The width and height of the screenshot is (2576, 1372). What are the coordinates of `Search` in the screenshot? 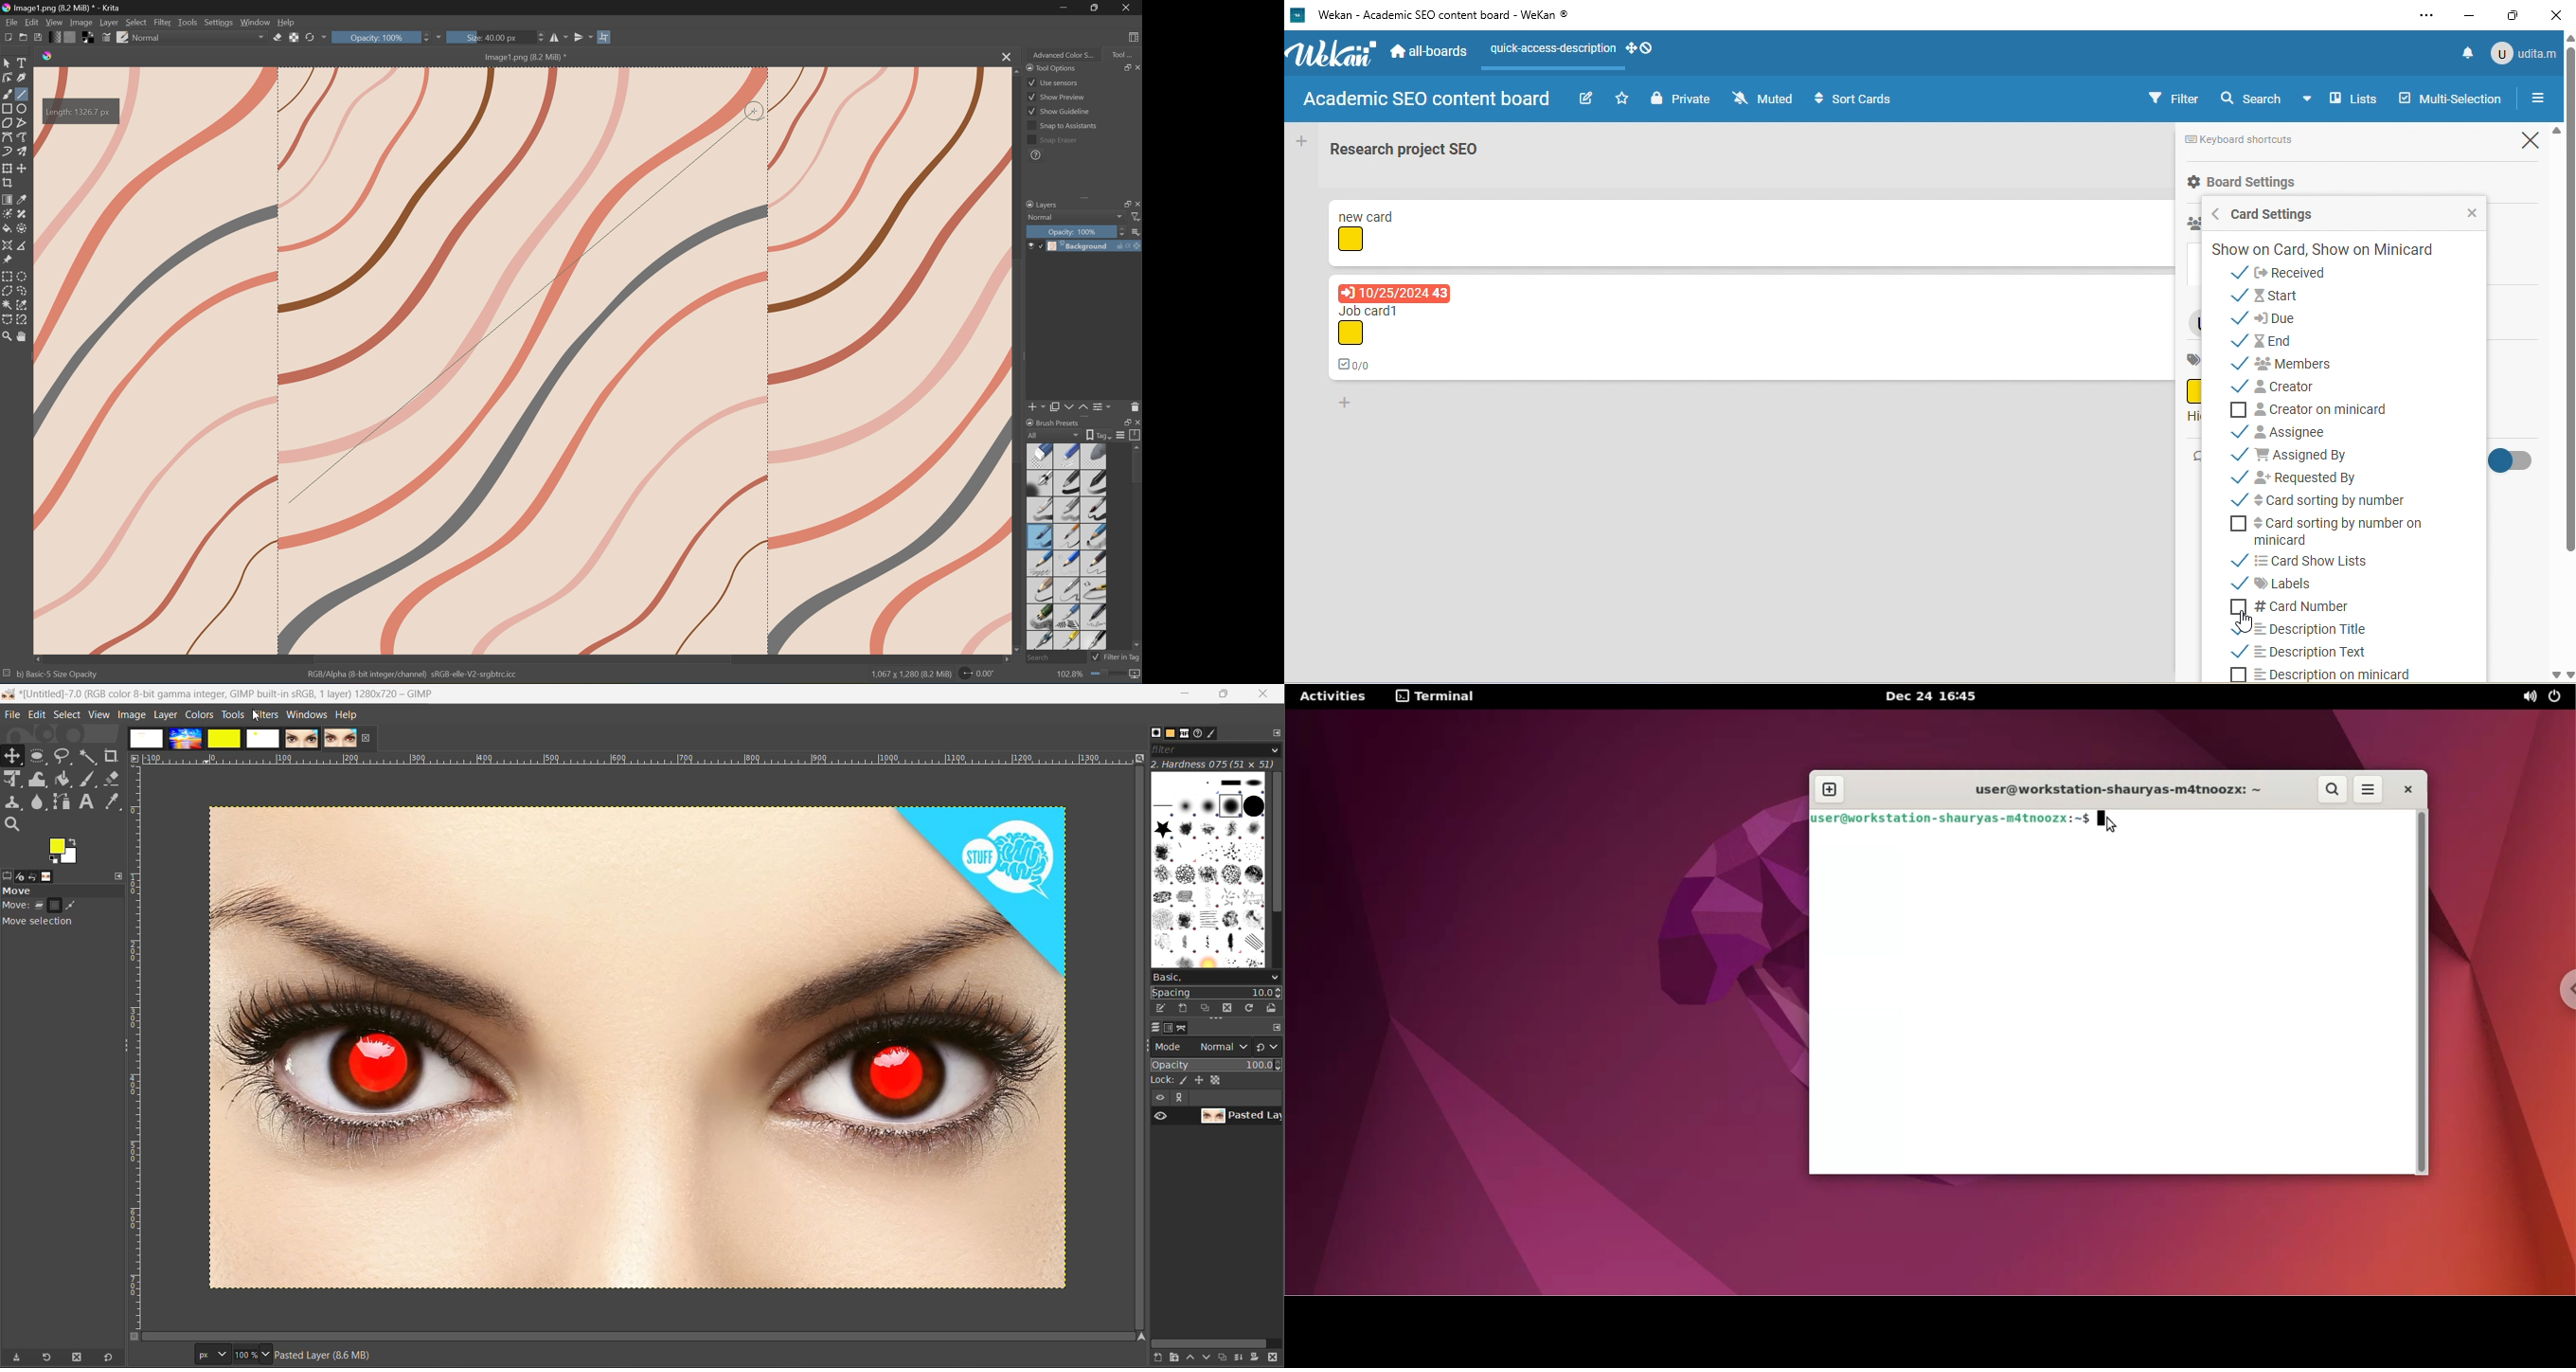 It's located at (1053, 657).